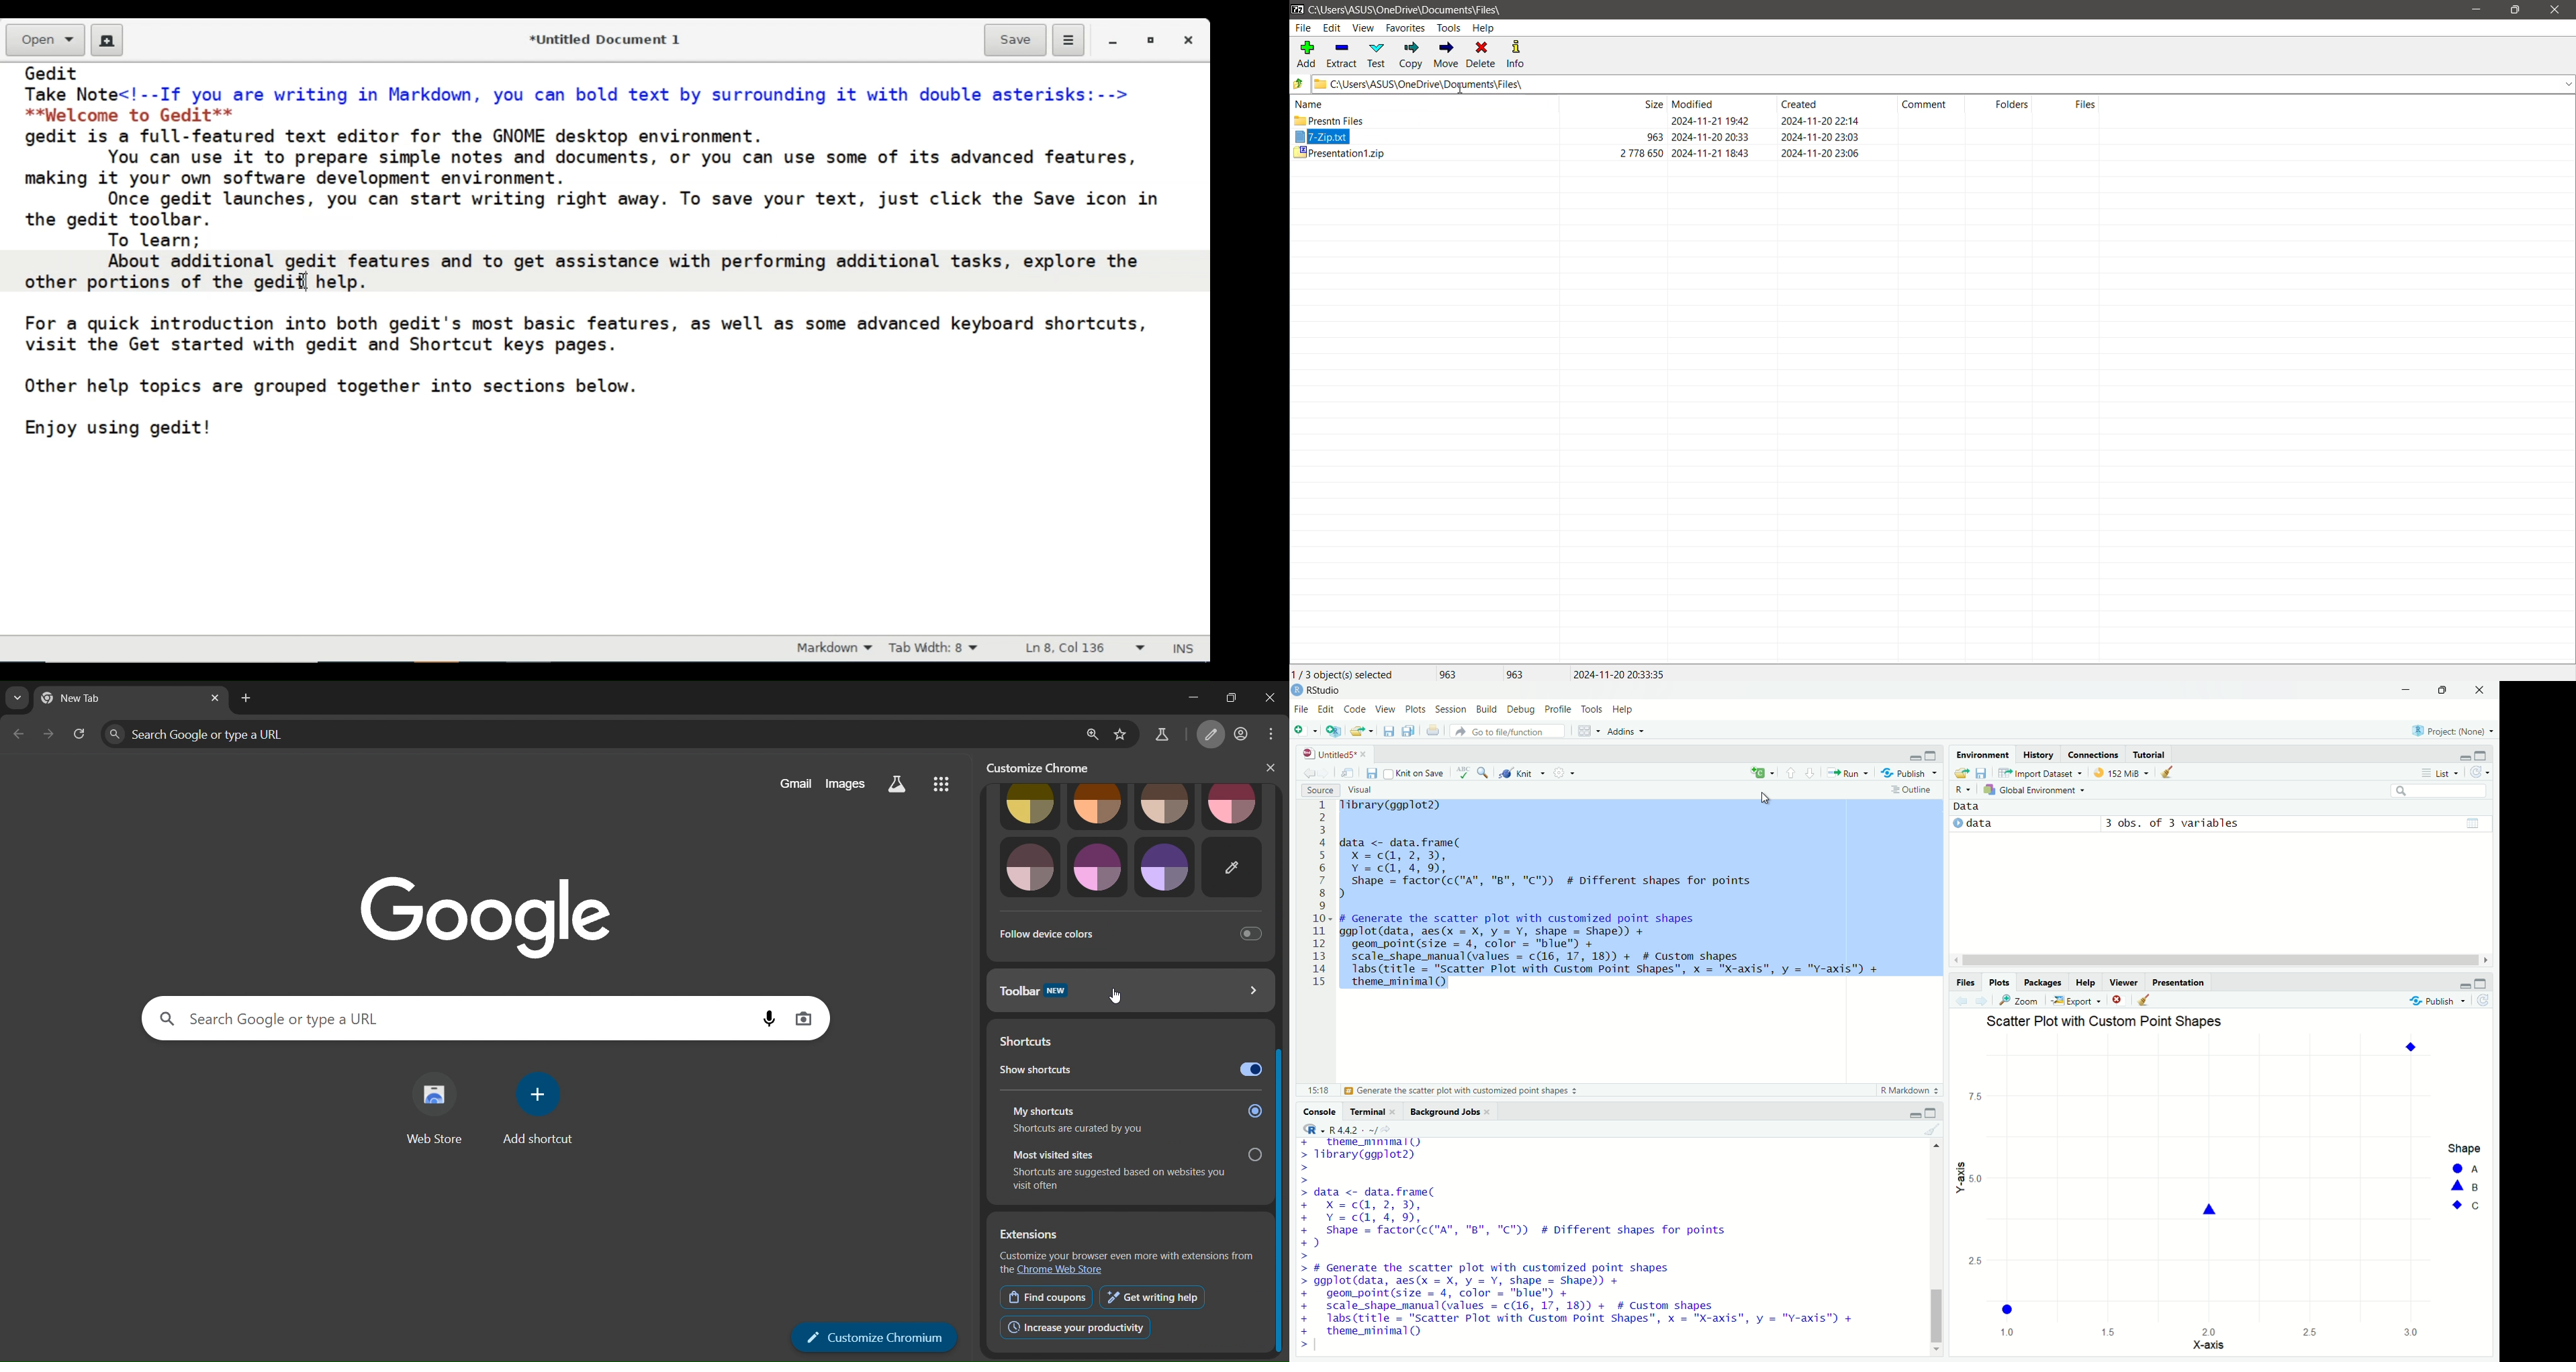  What do you see at coordinates (2013, 104) in the screenshot?
I see `folders` at bounding box center [2013, 104].